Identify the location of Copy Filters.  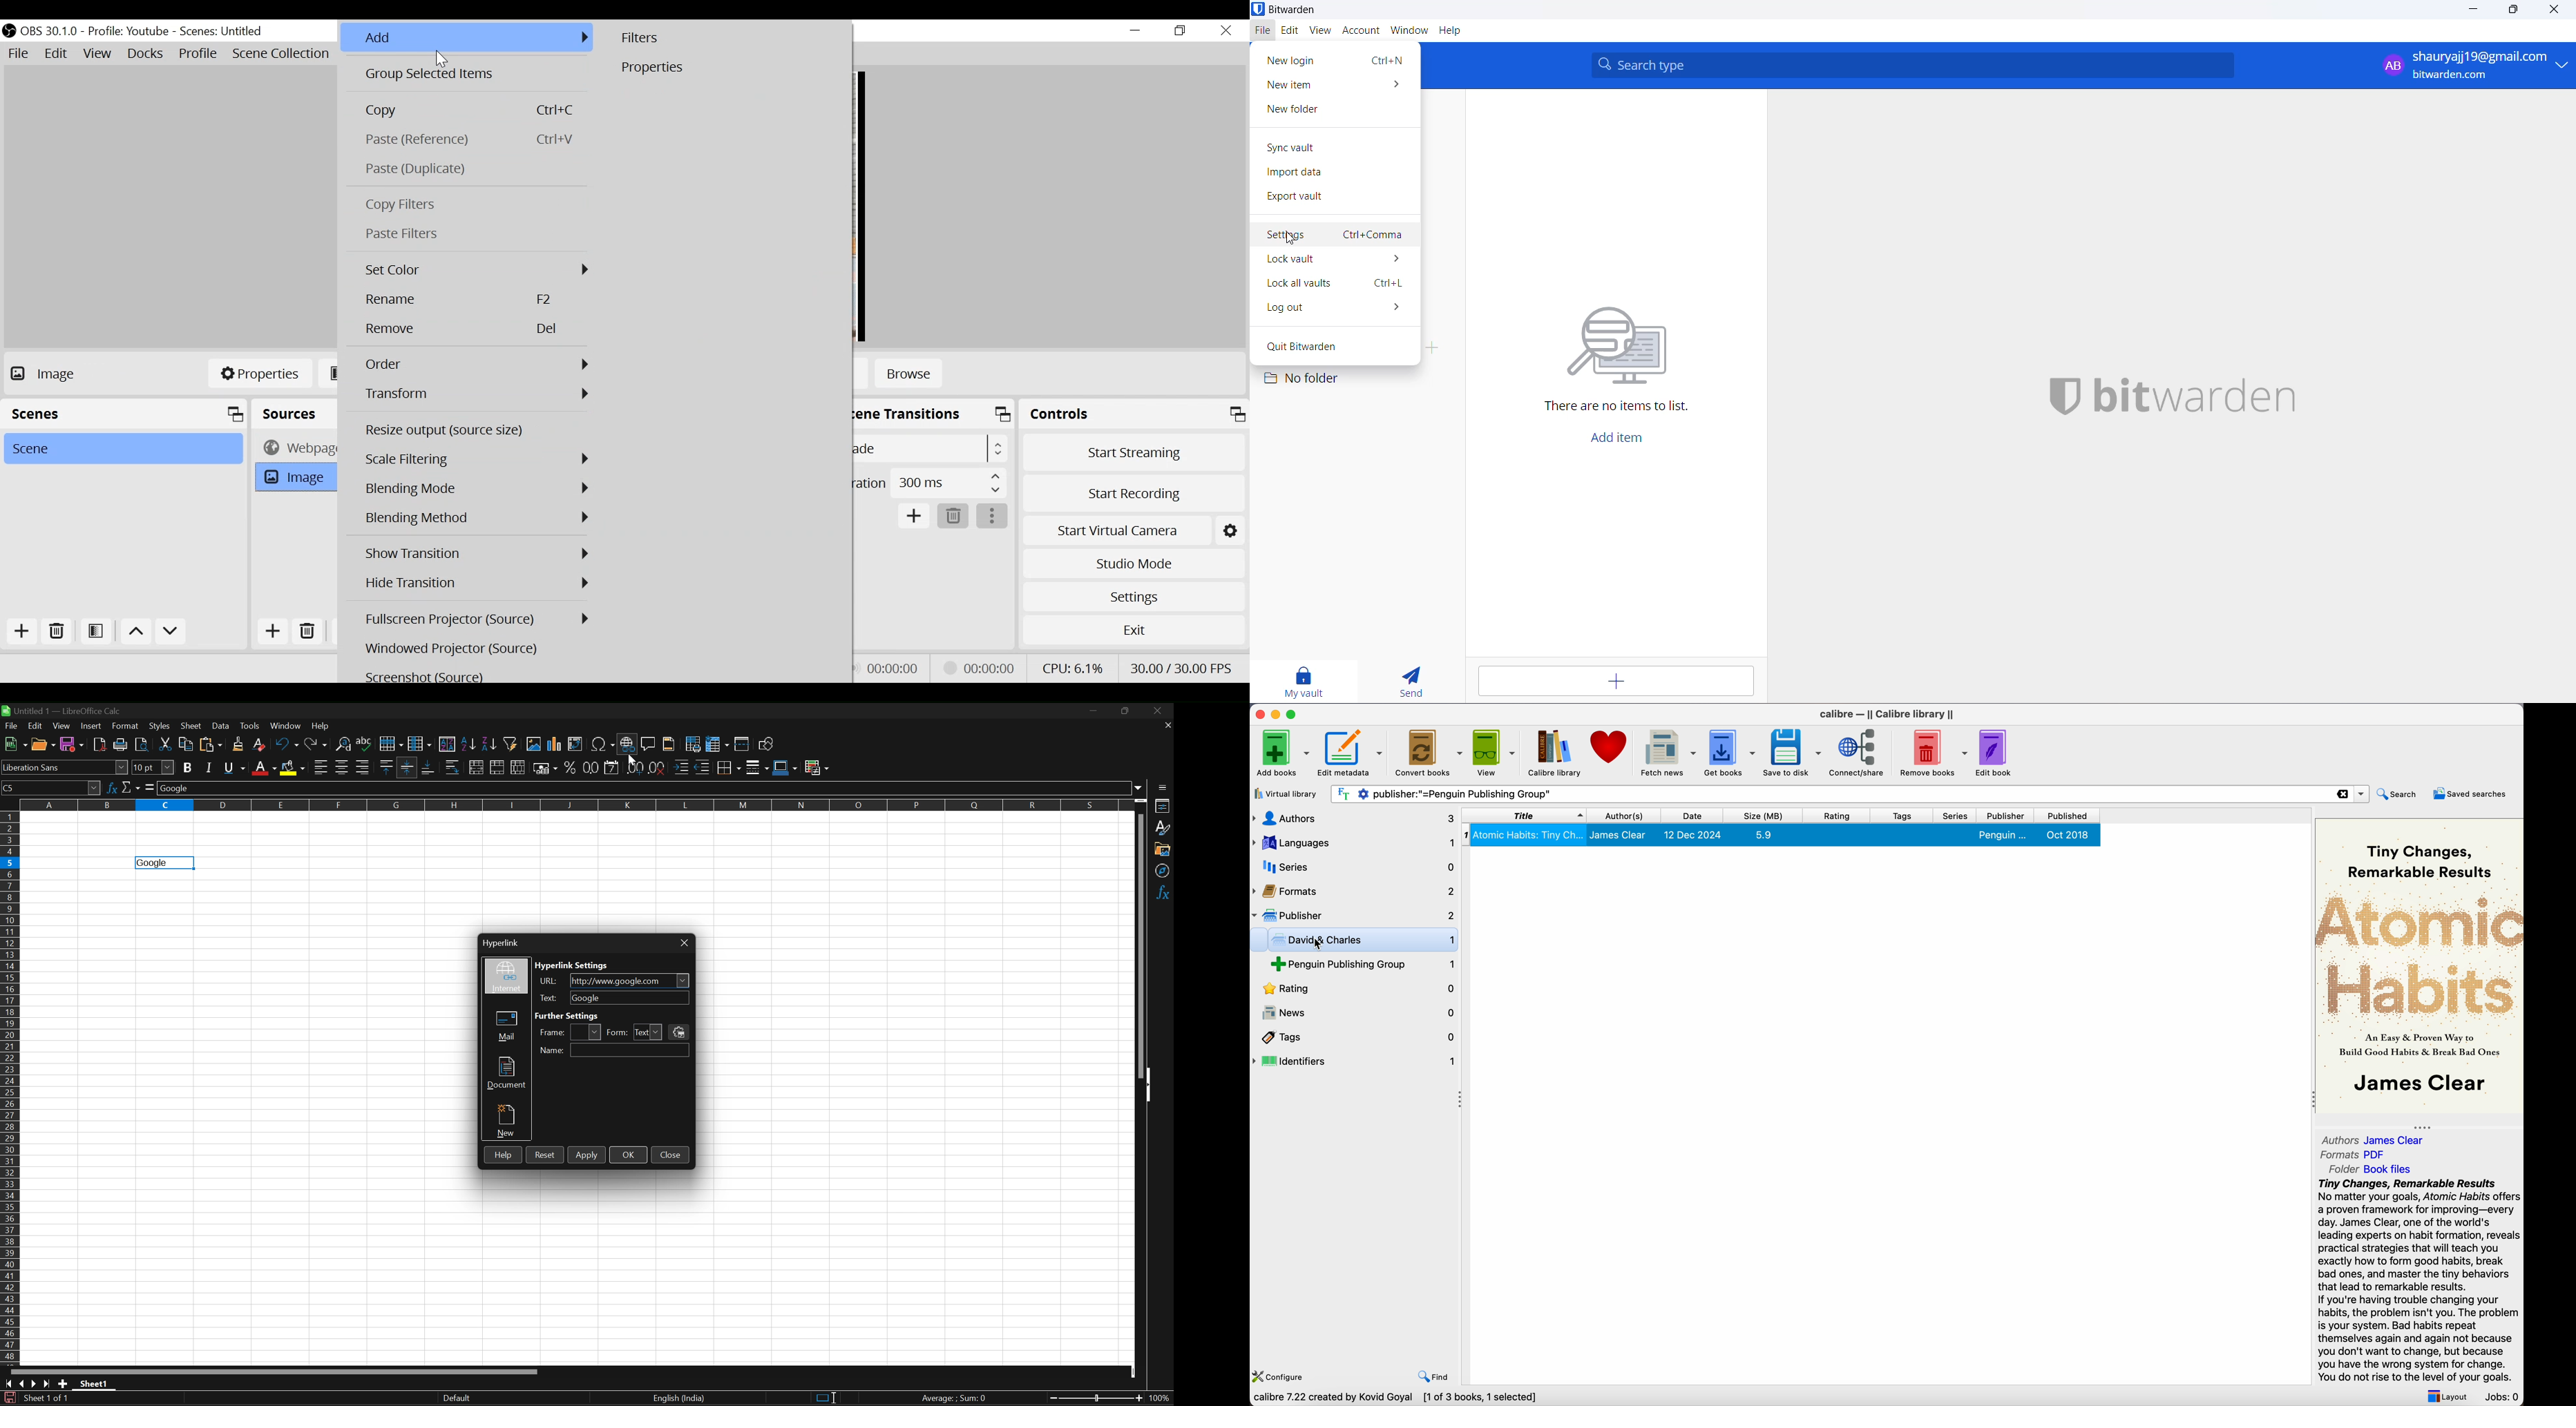
(468, 206).